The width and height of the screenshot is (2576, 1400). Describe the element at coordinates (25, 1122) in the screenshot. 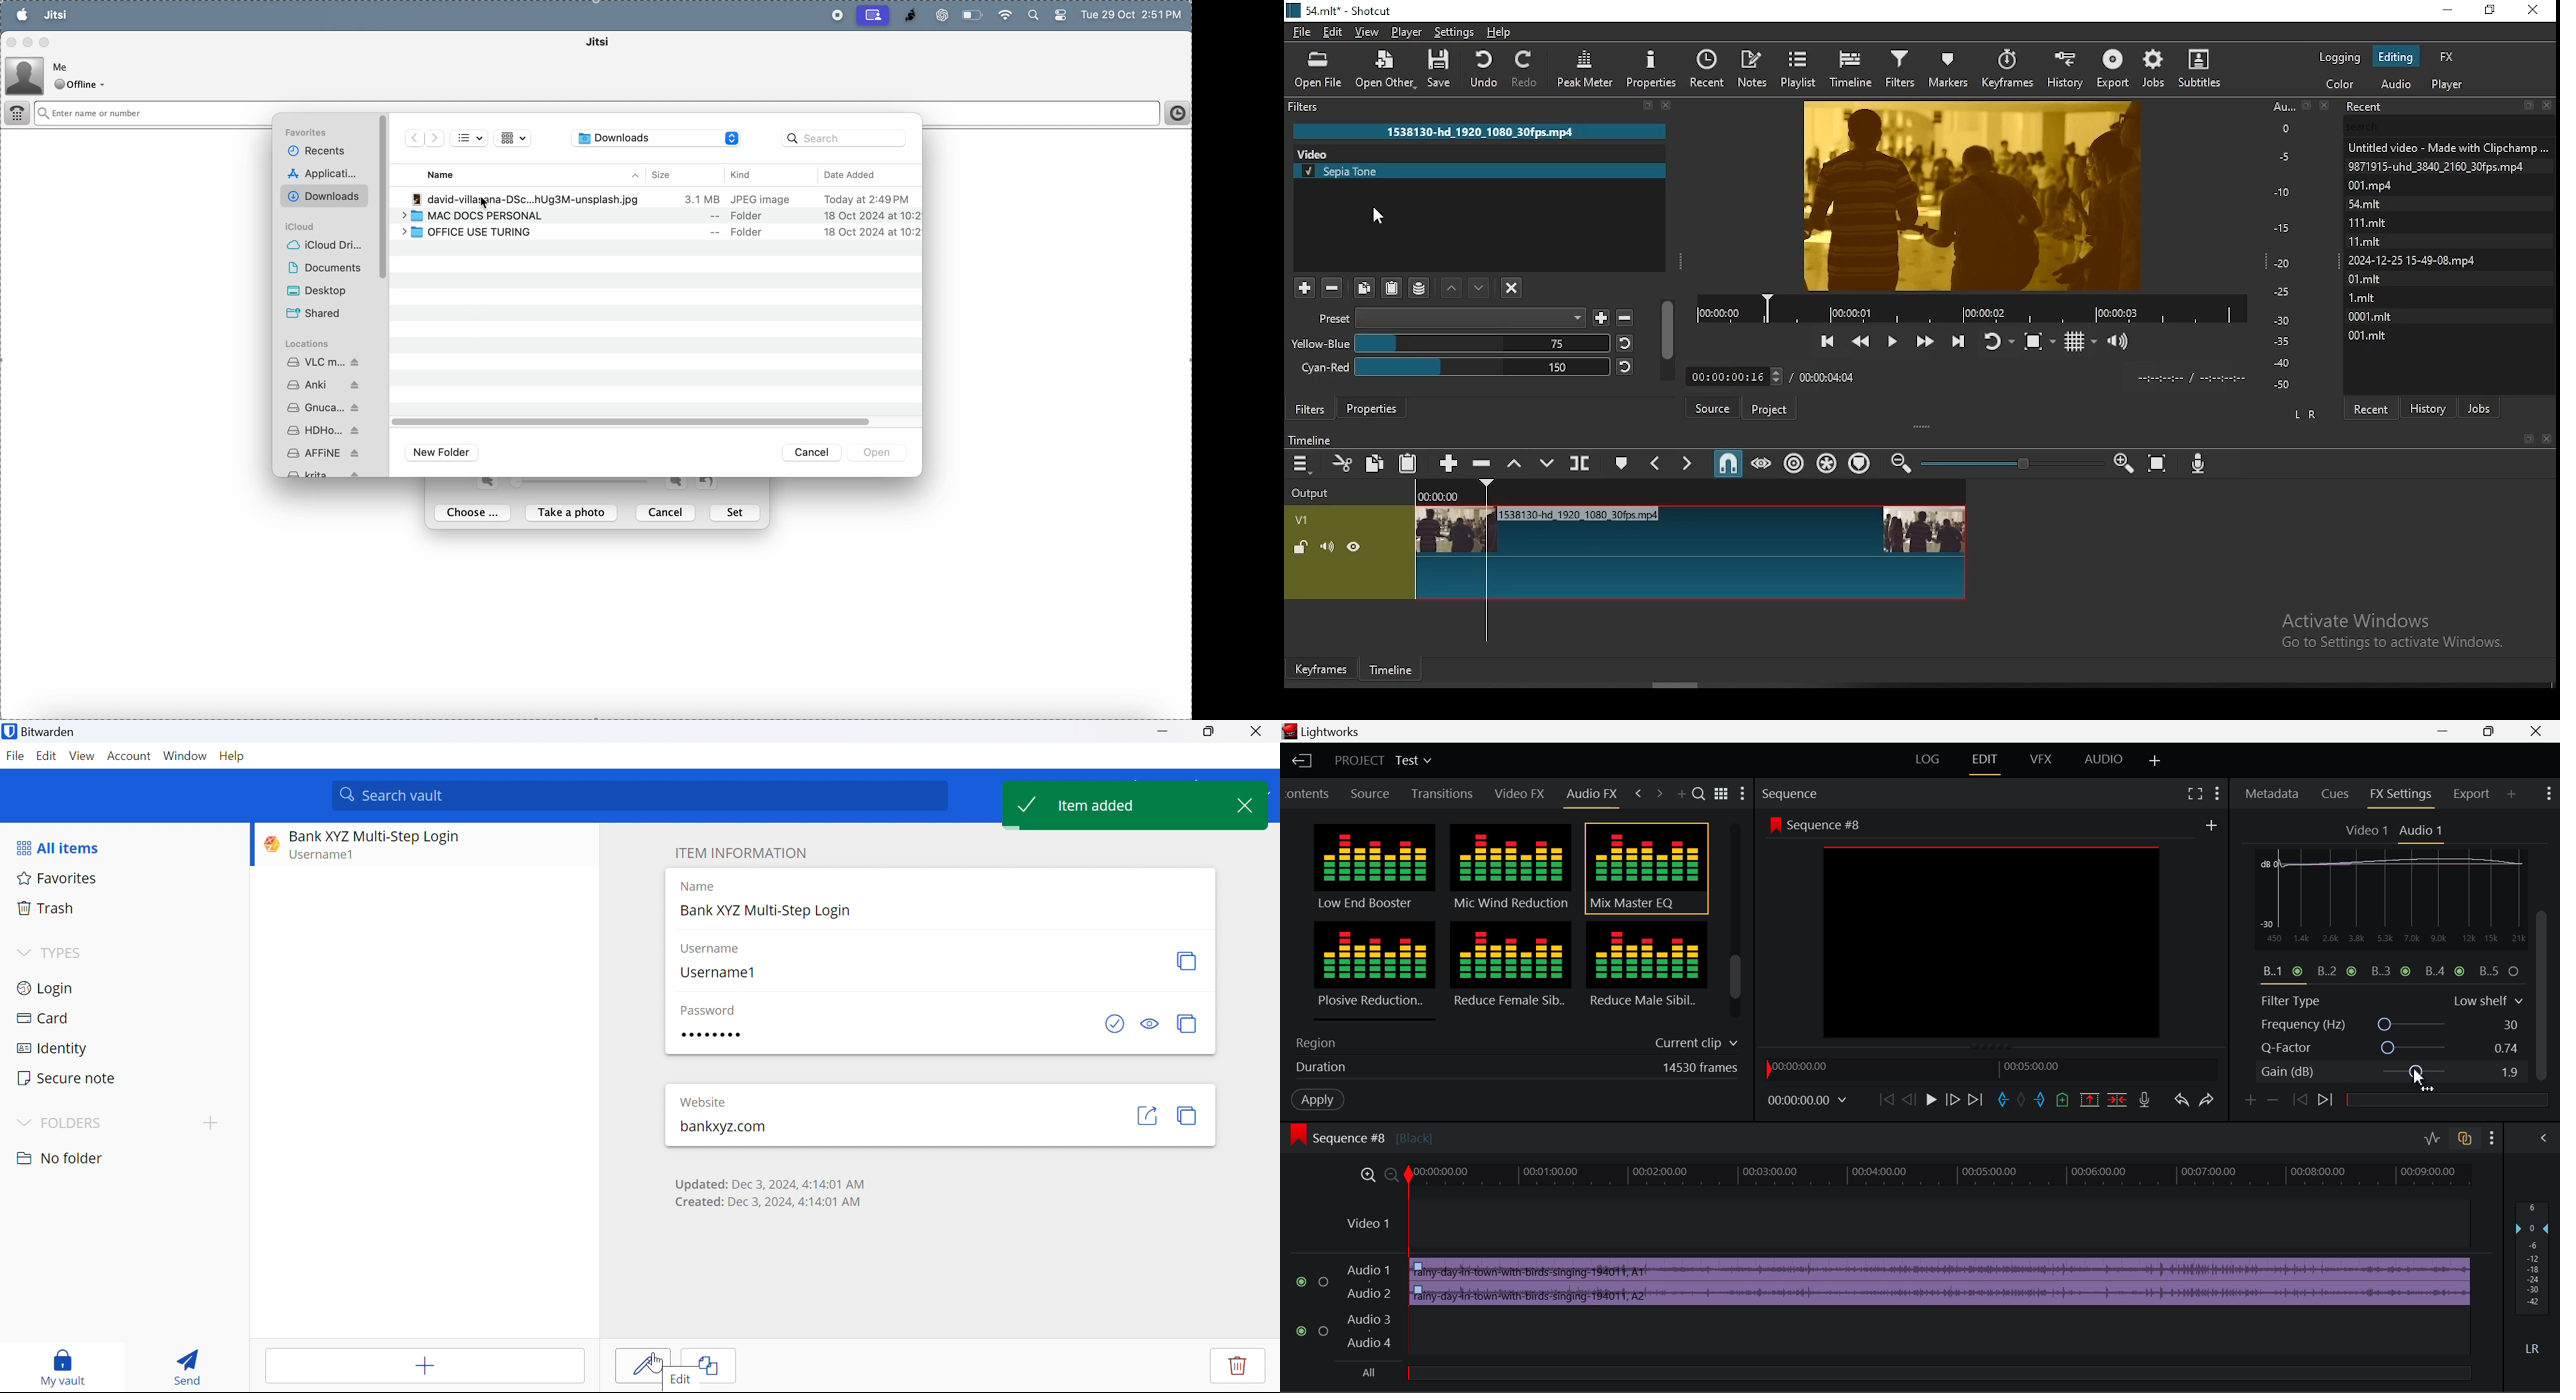

I see `Drop Down` at that location.